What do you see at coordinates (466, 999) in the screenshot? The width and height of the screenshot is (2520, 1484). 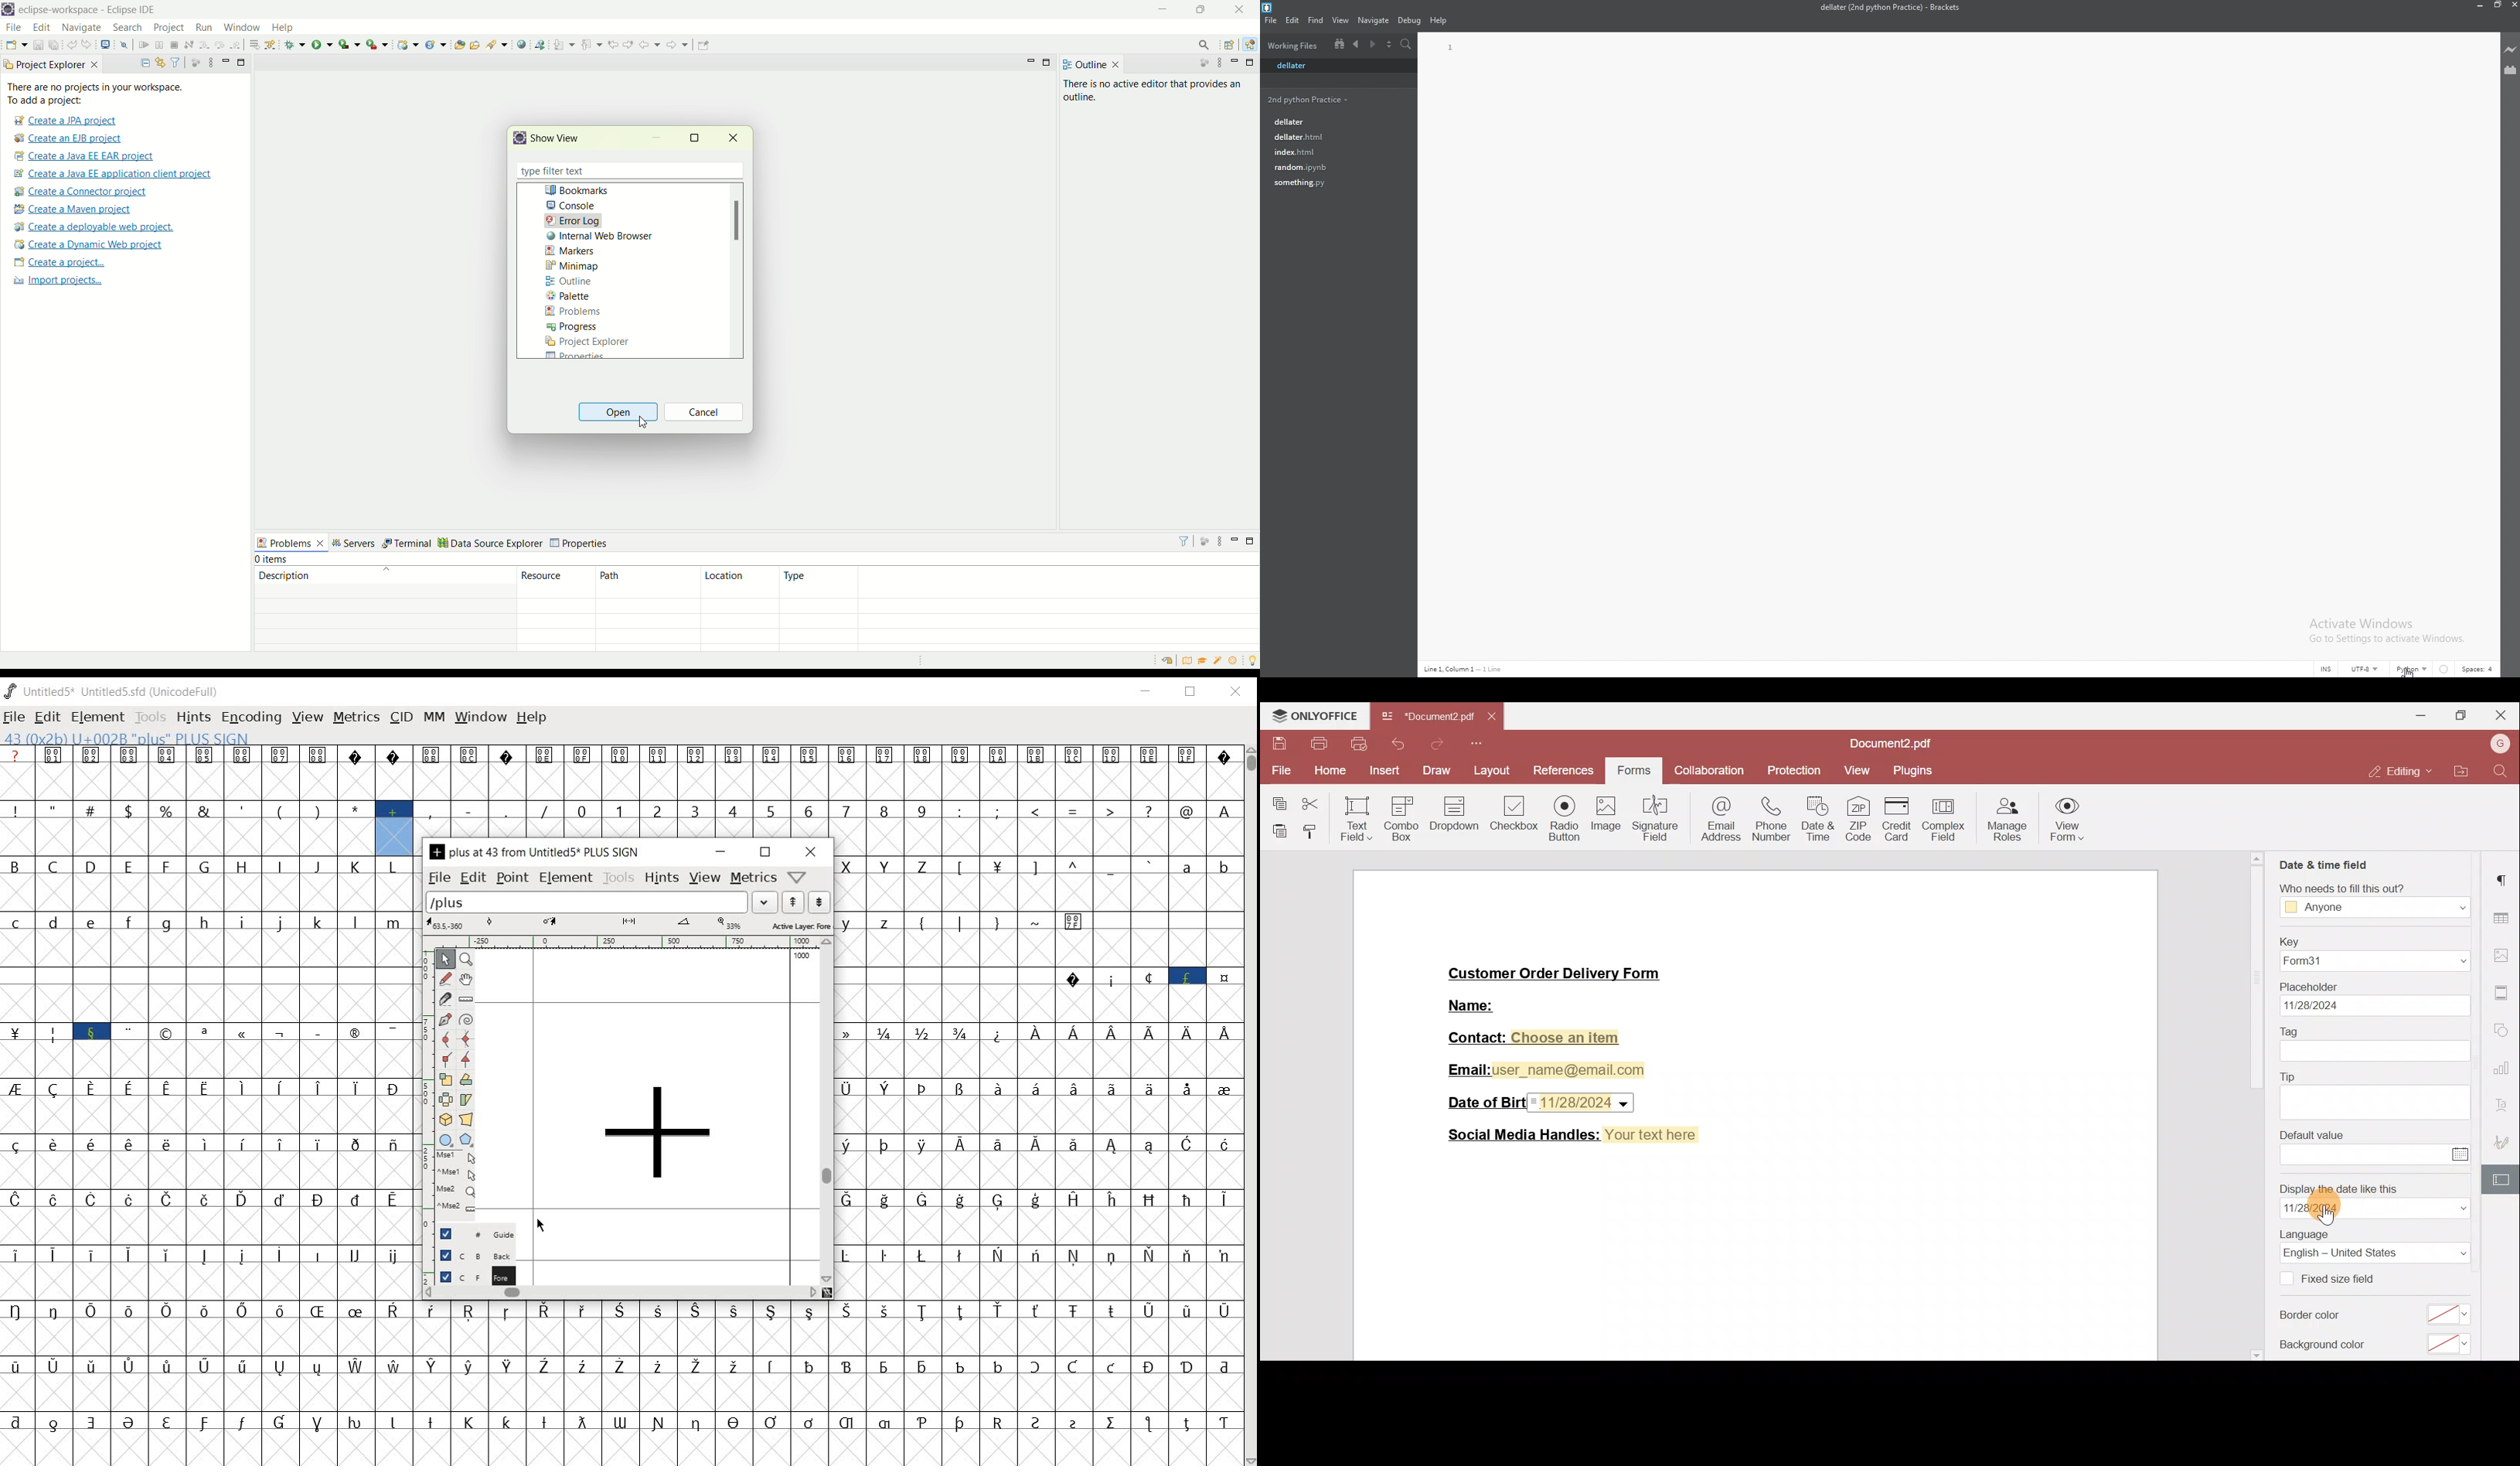 I see `measure a distance, angle between points` at bounding box center [466, 999].